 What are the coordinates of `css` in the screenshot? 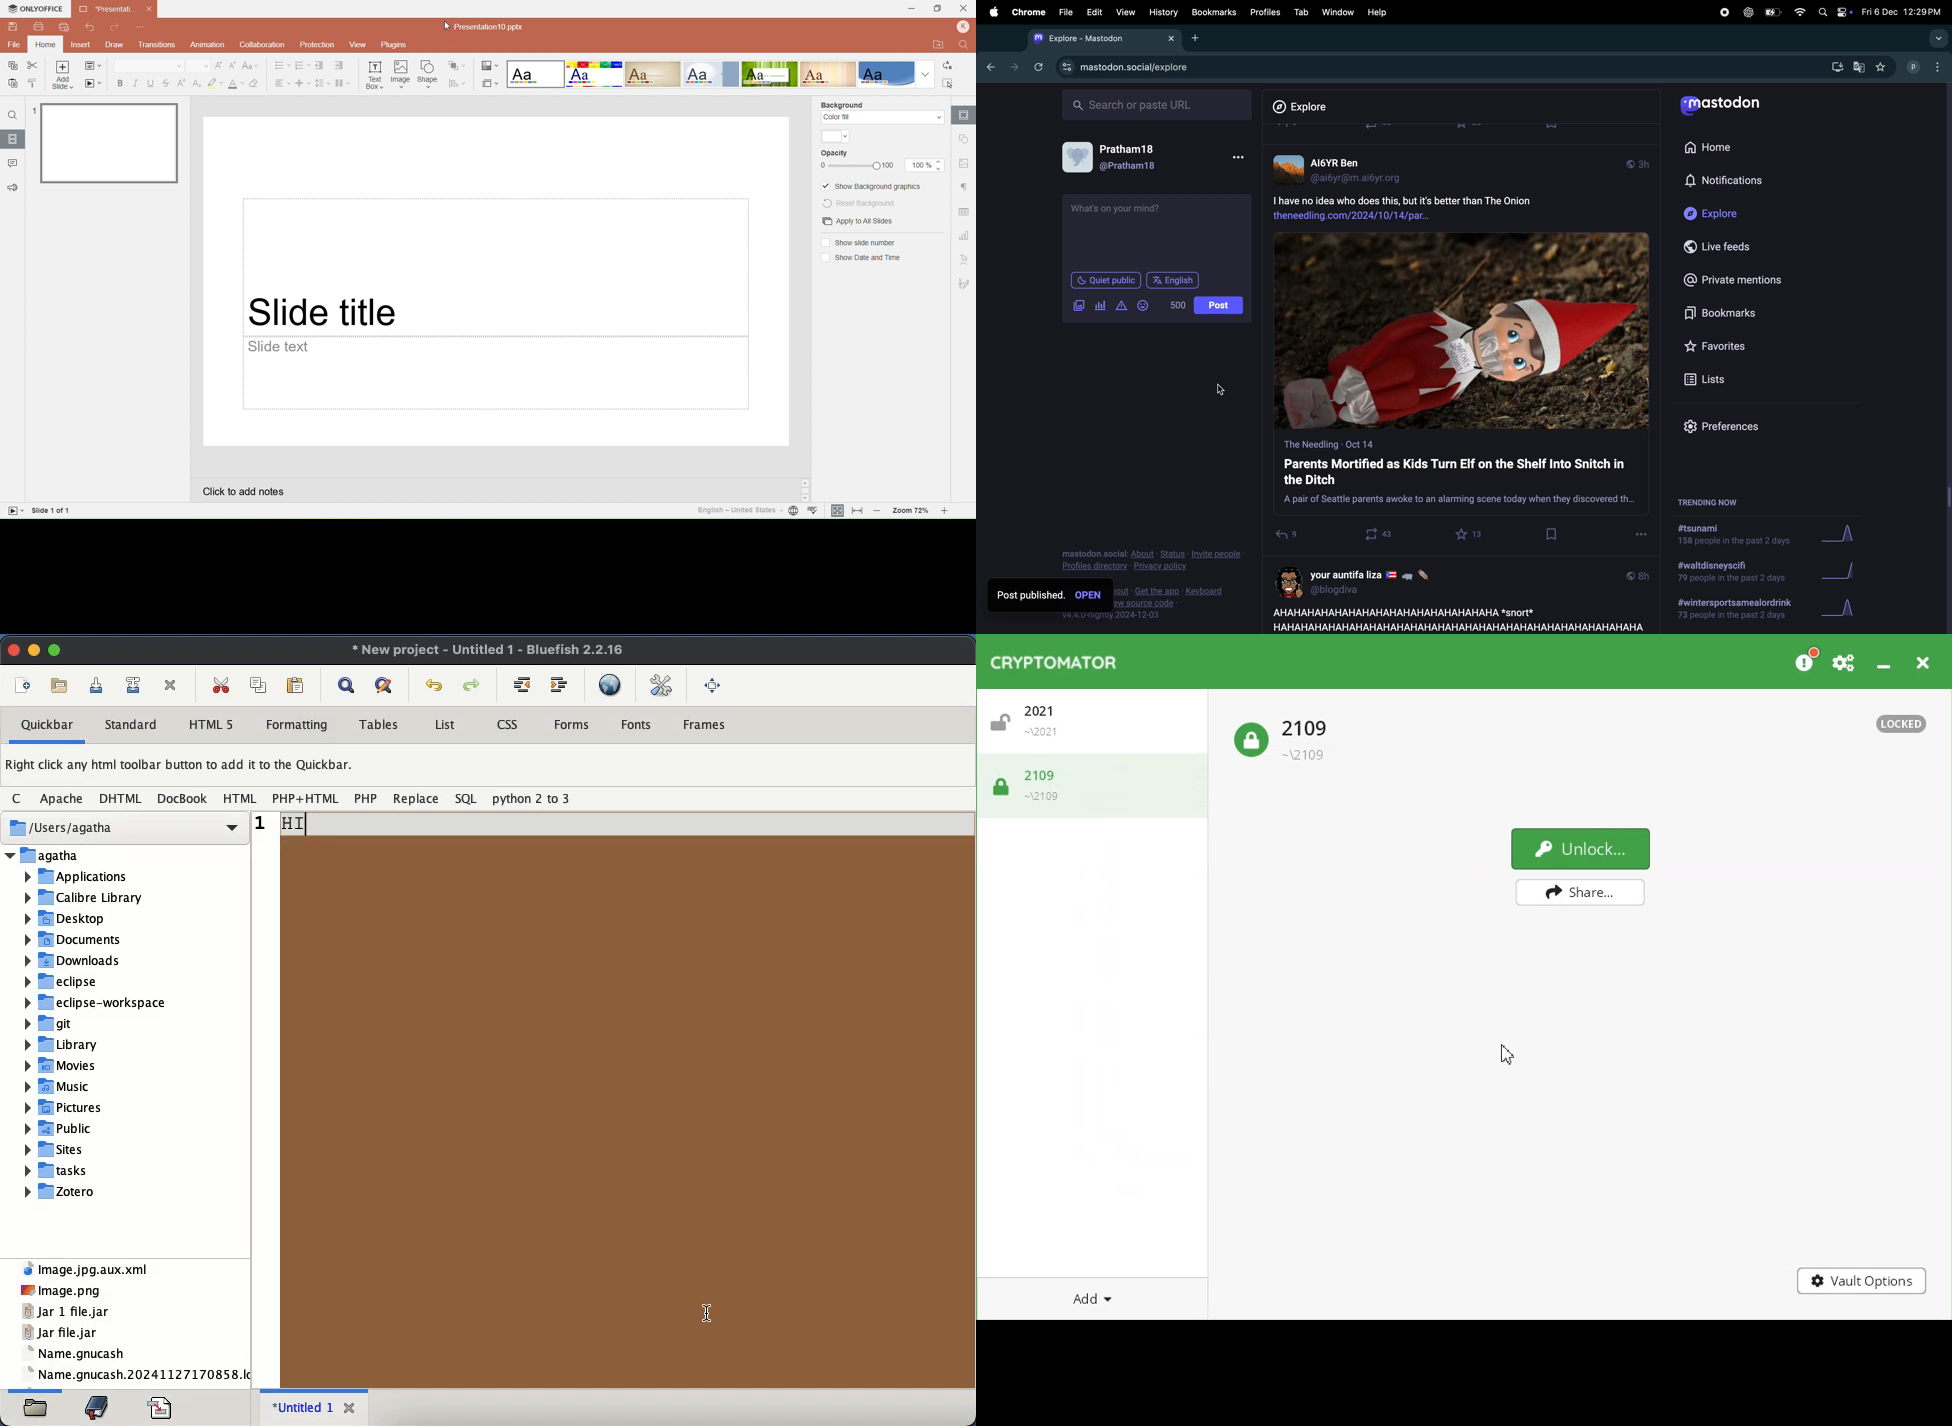 It's located at (511, 724).